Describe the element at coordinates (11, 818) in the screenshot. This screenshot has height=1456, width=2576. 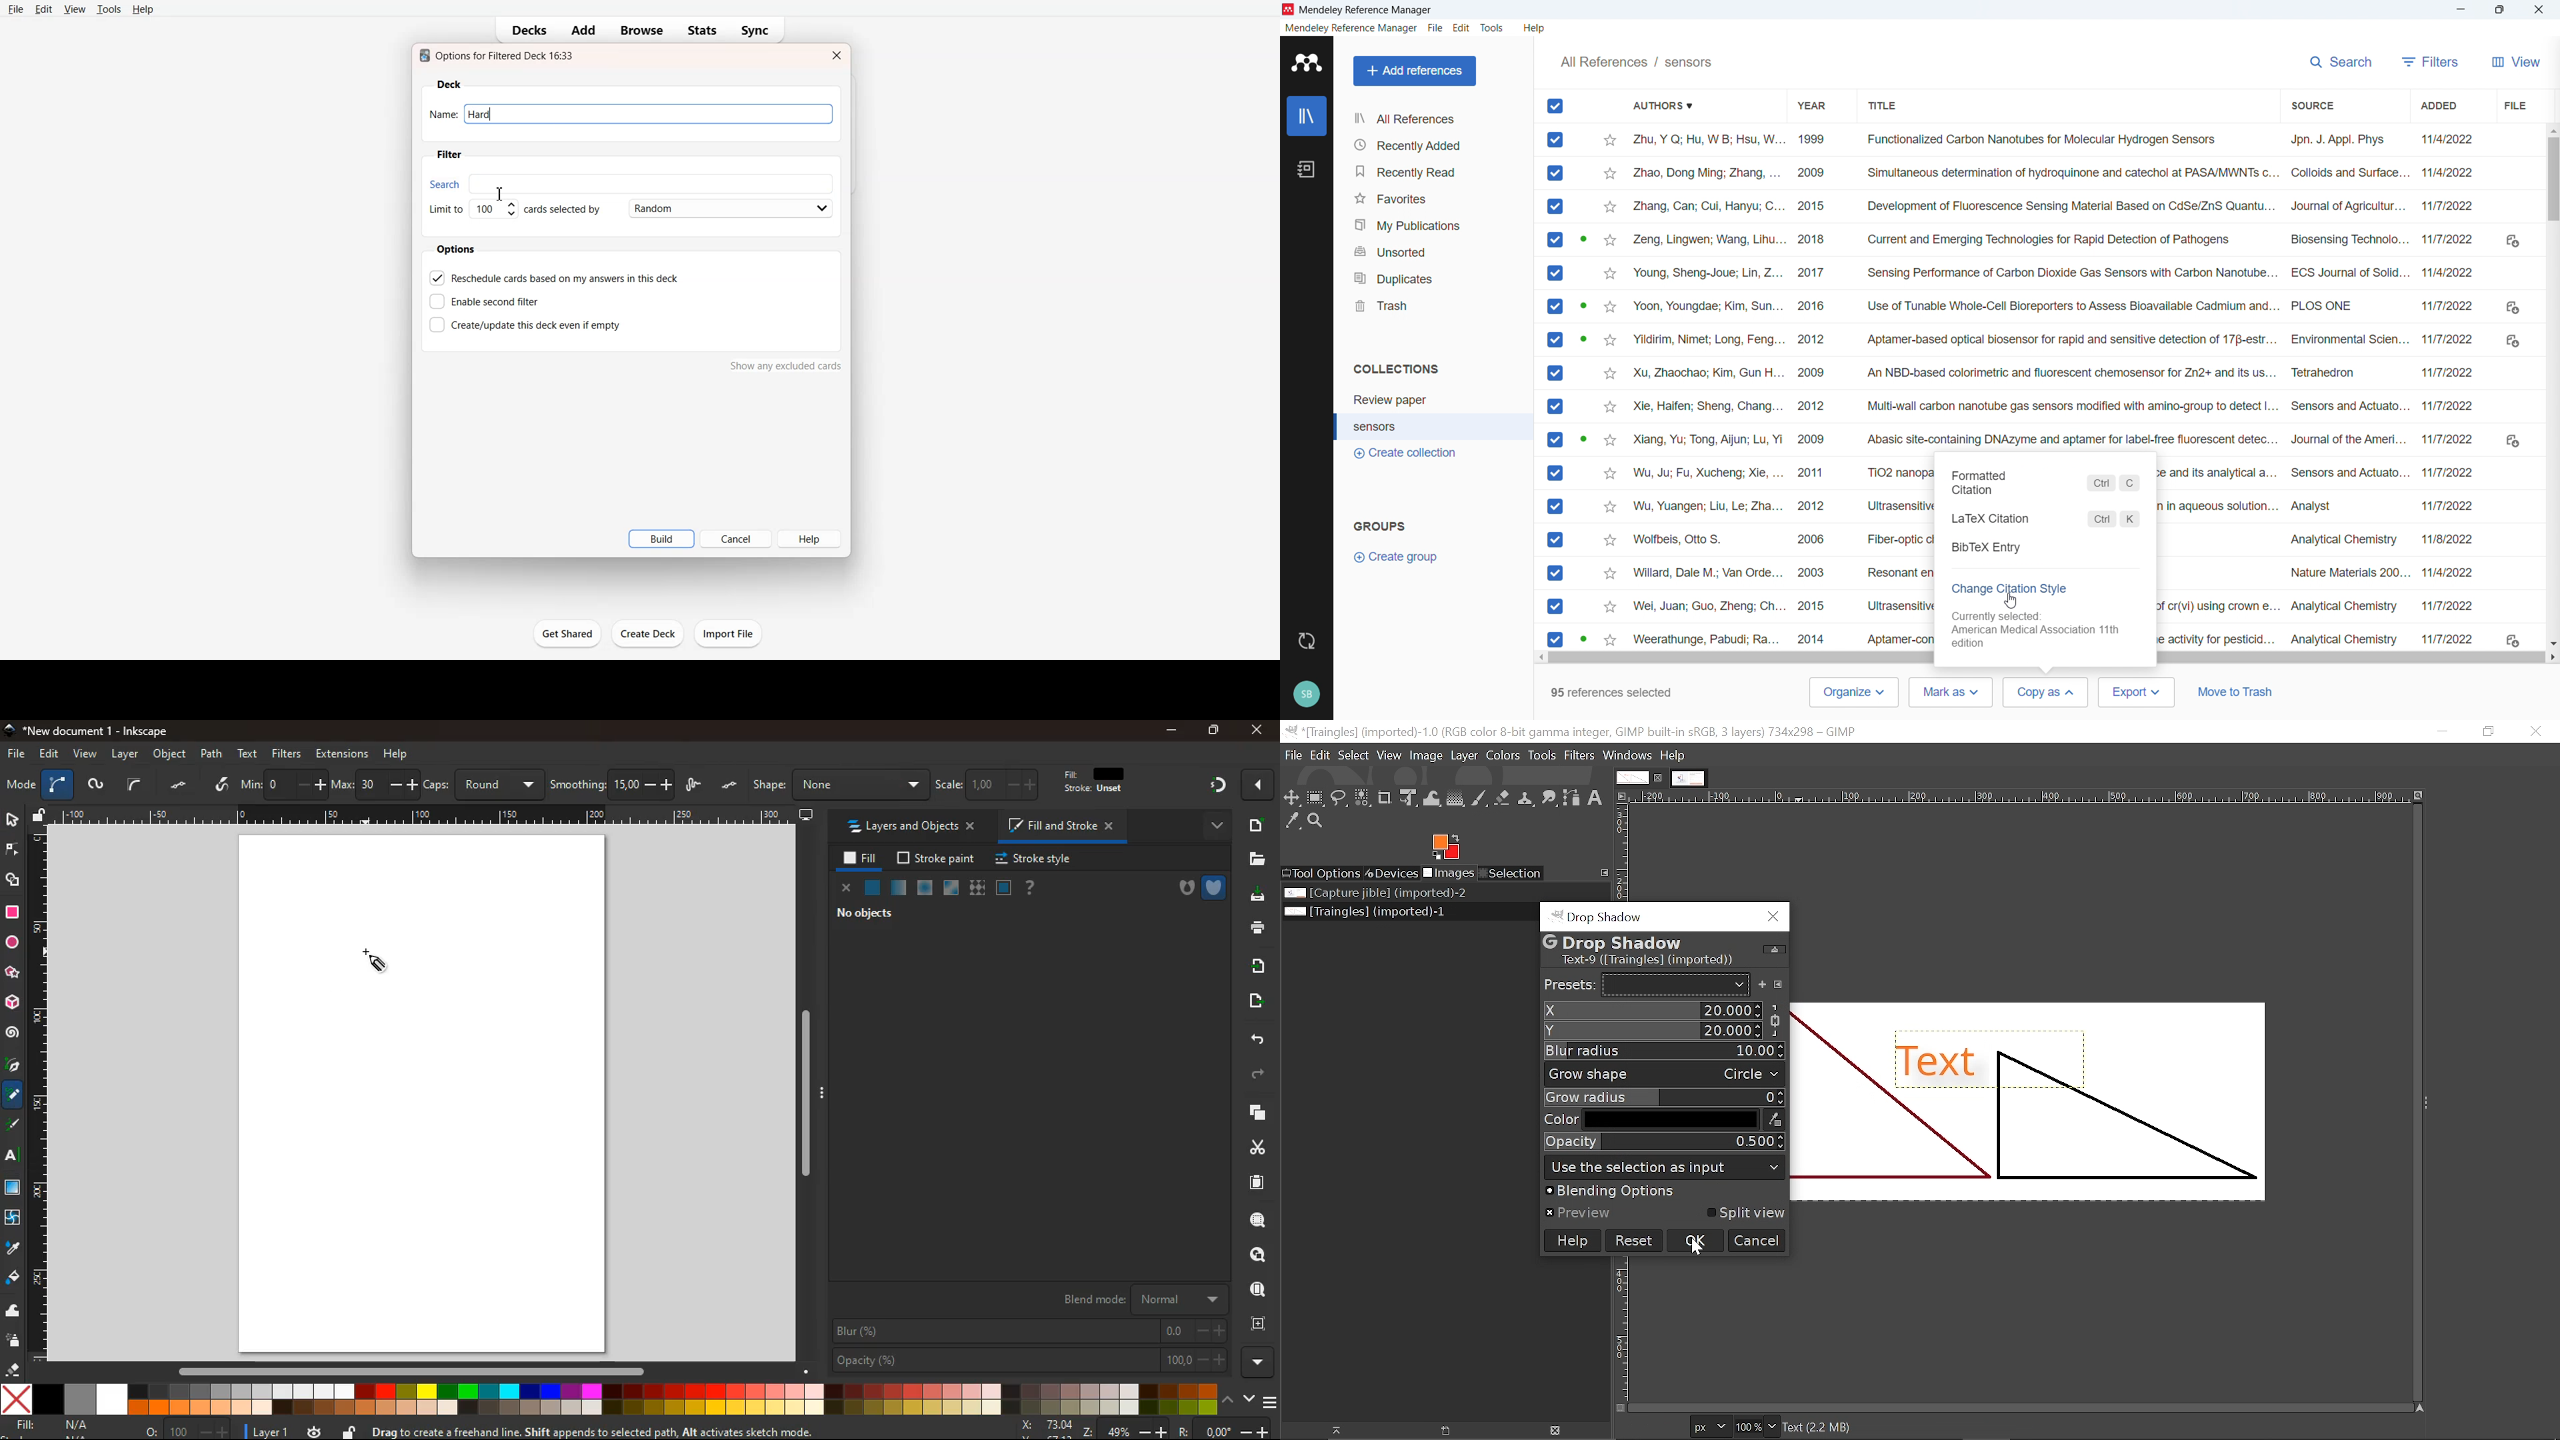
I see `select` at that location.